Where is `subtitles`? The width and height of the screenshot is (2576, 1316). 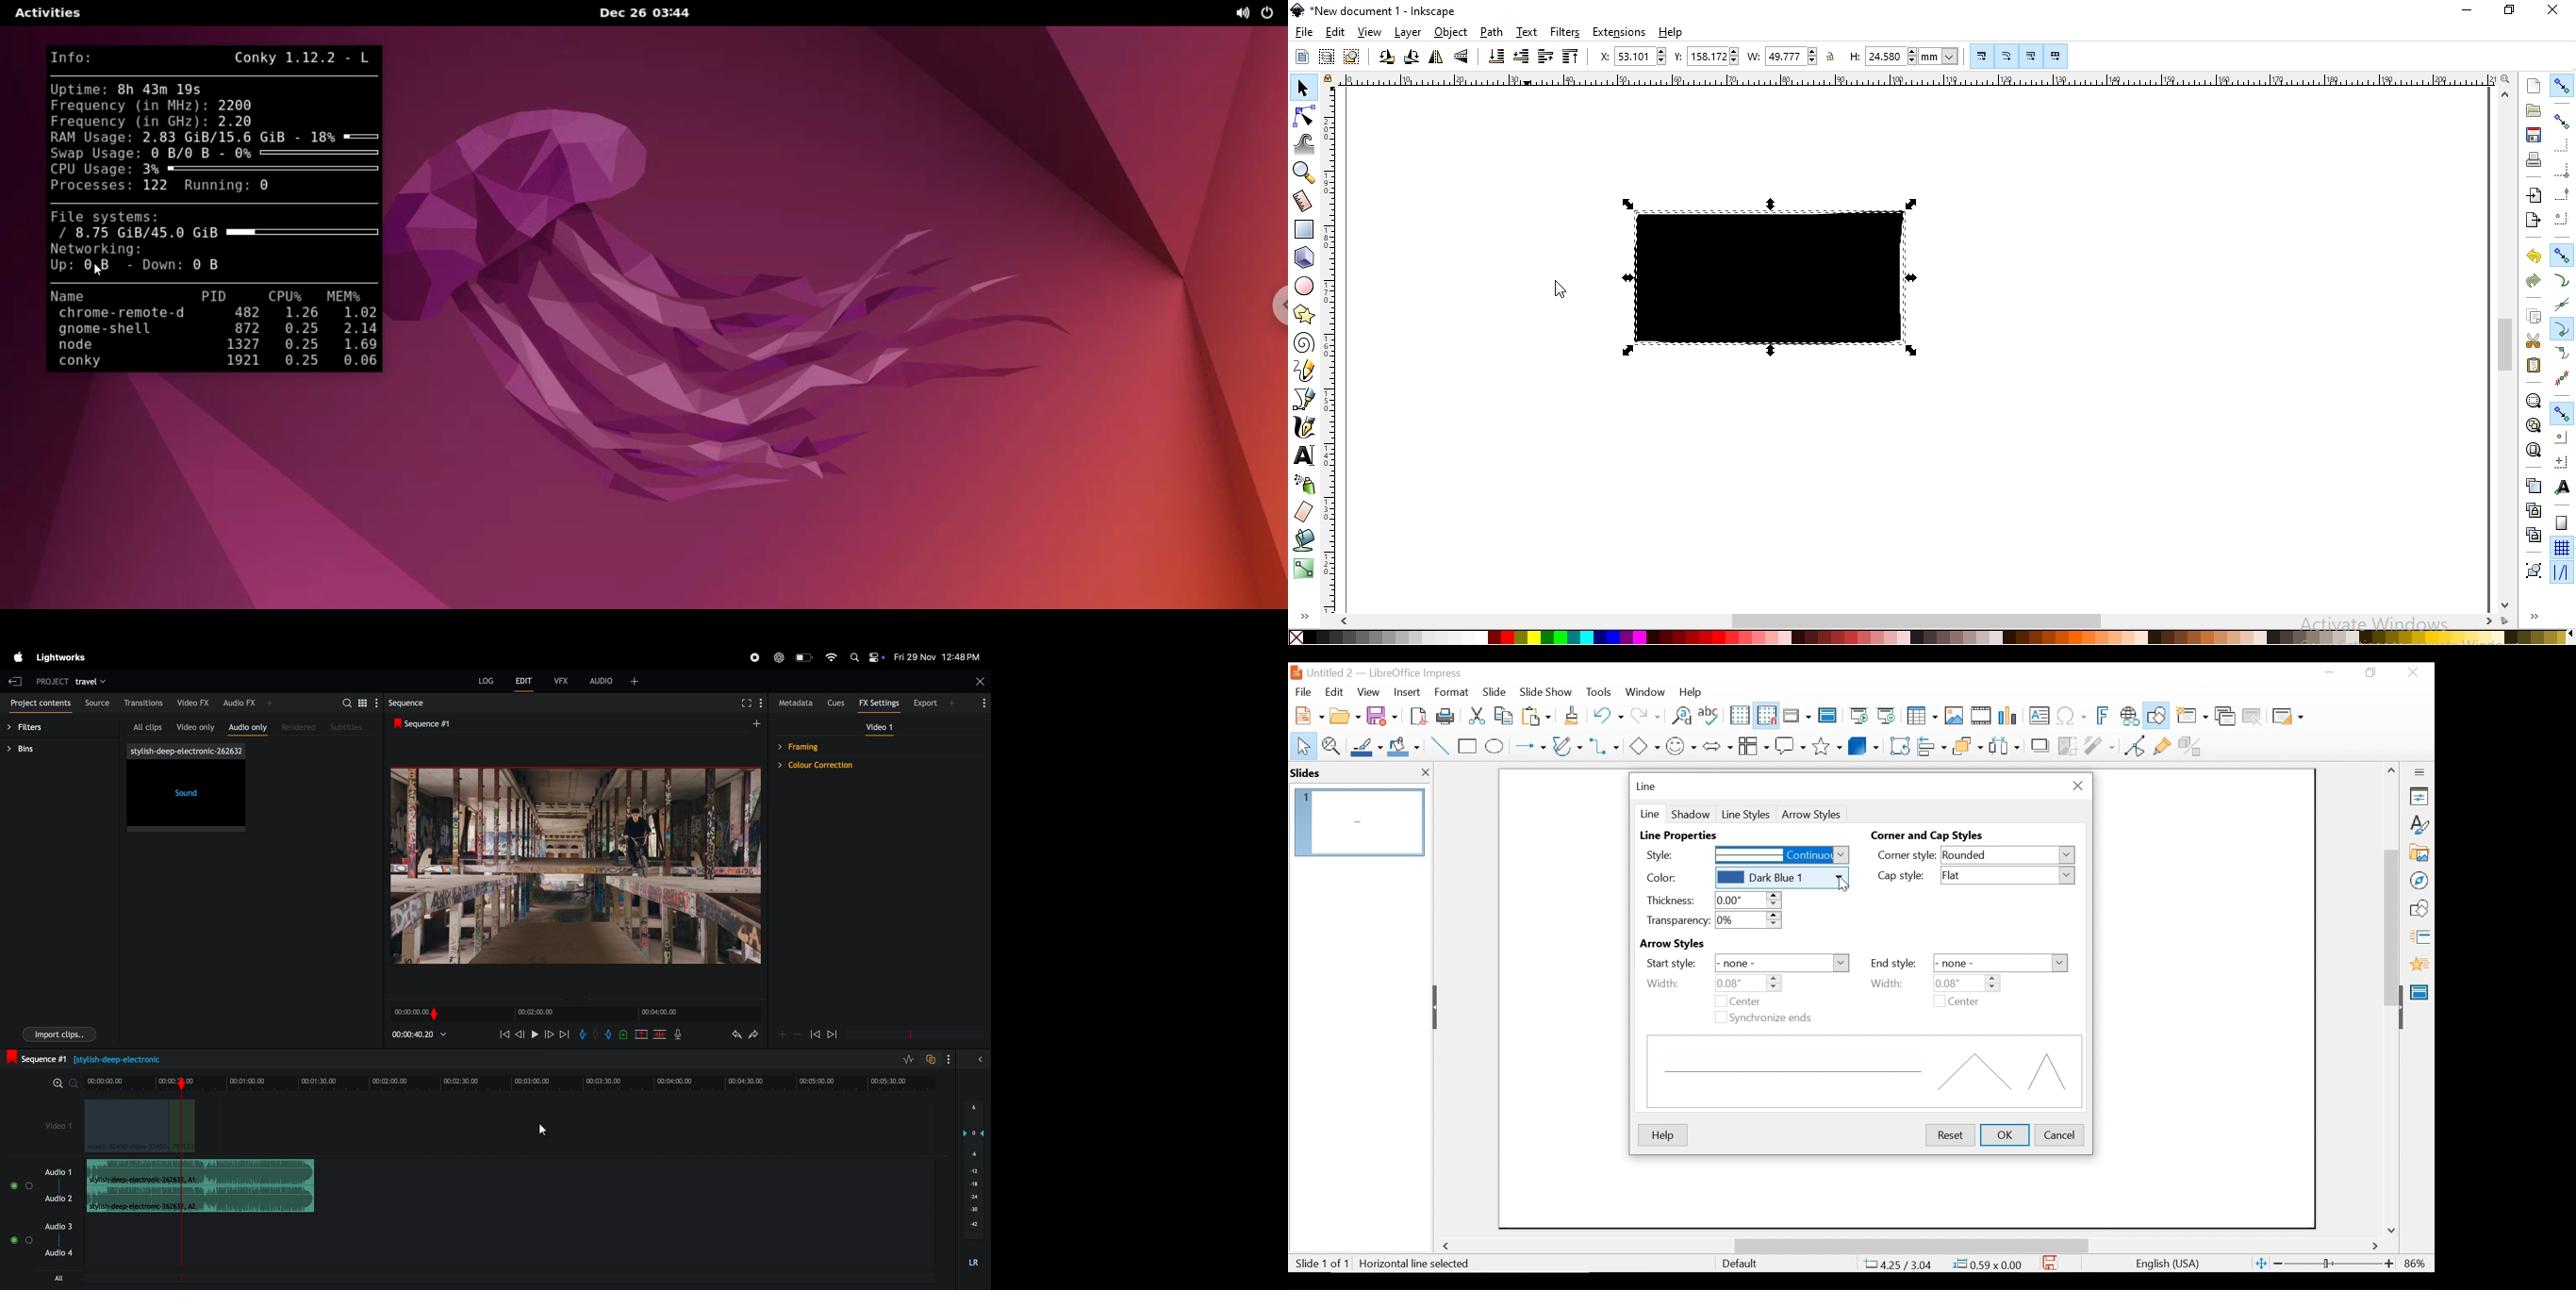
subtitles is located at coordinates (348, 727).